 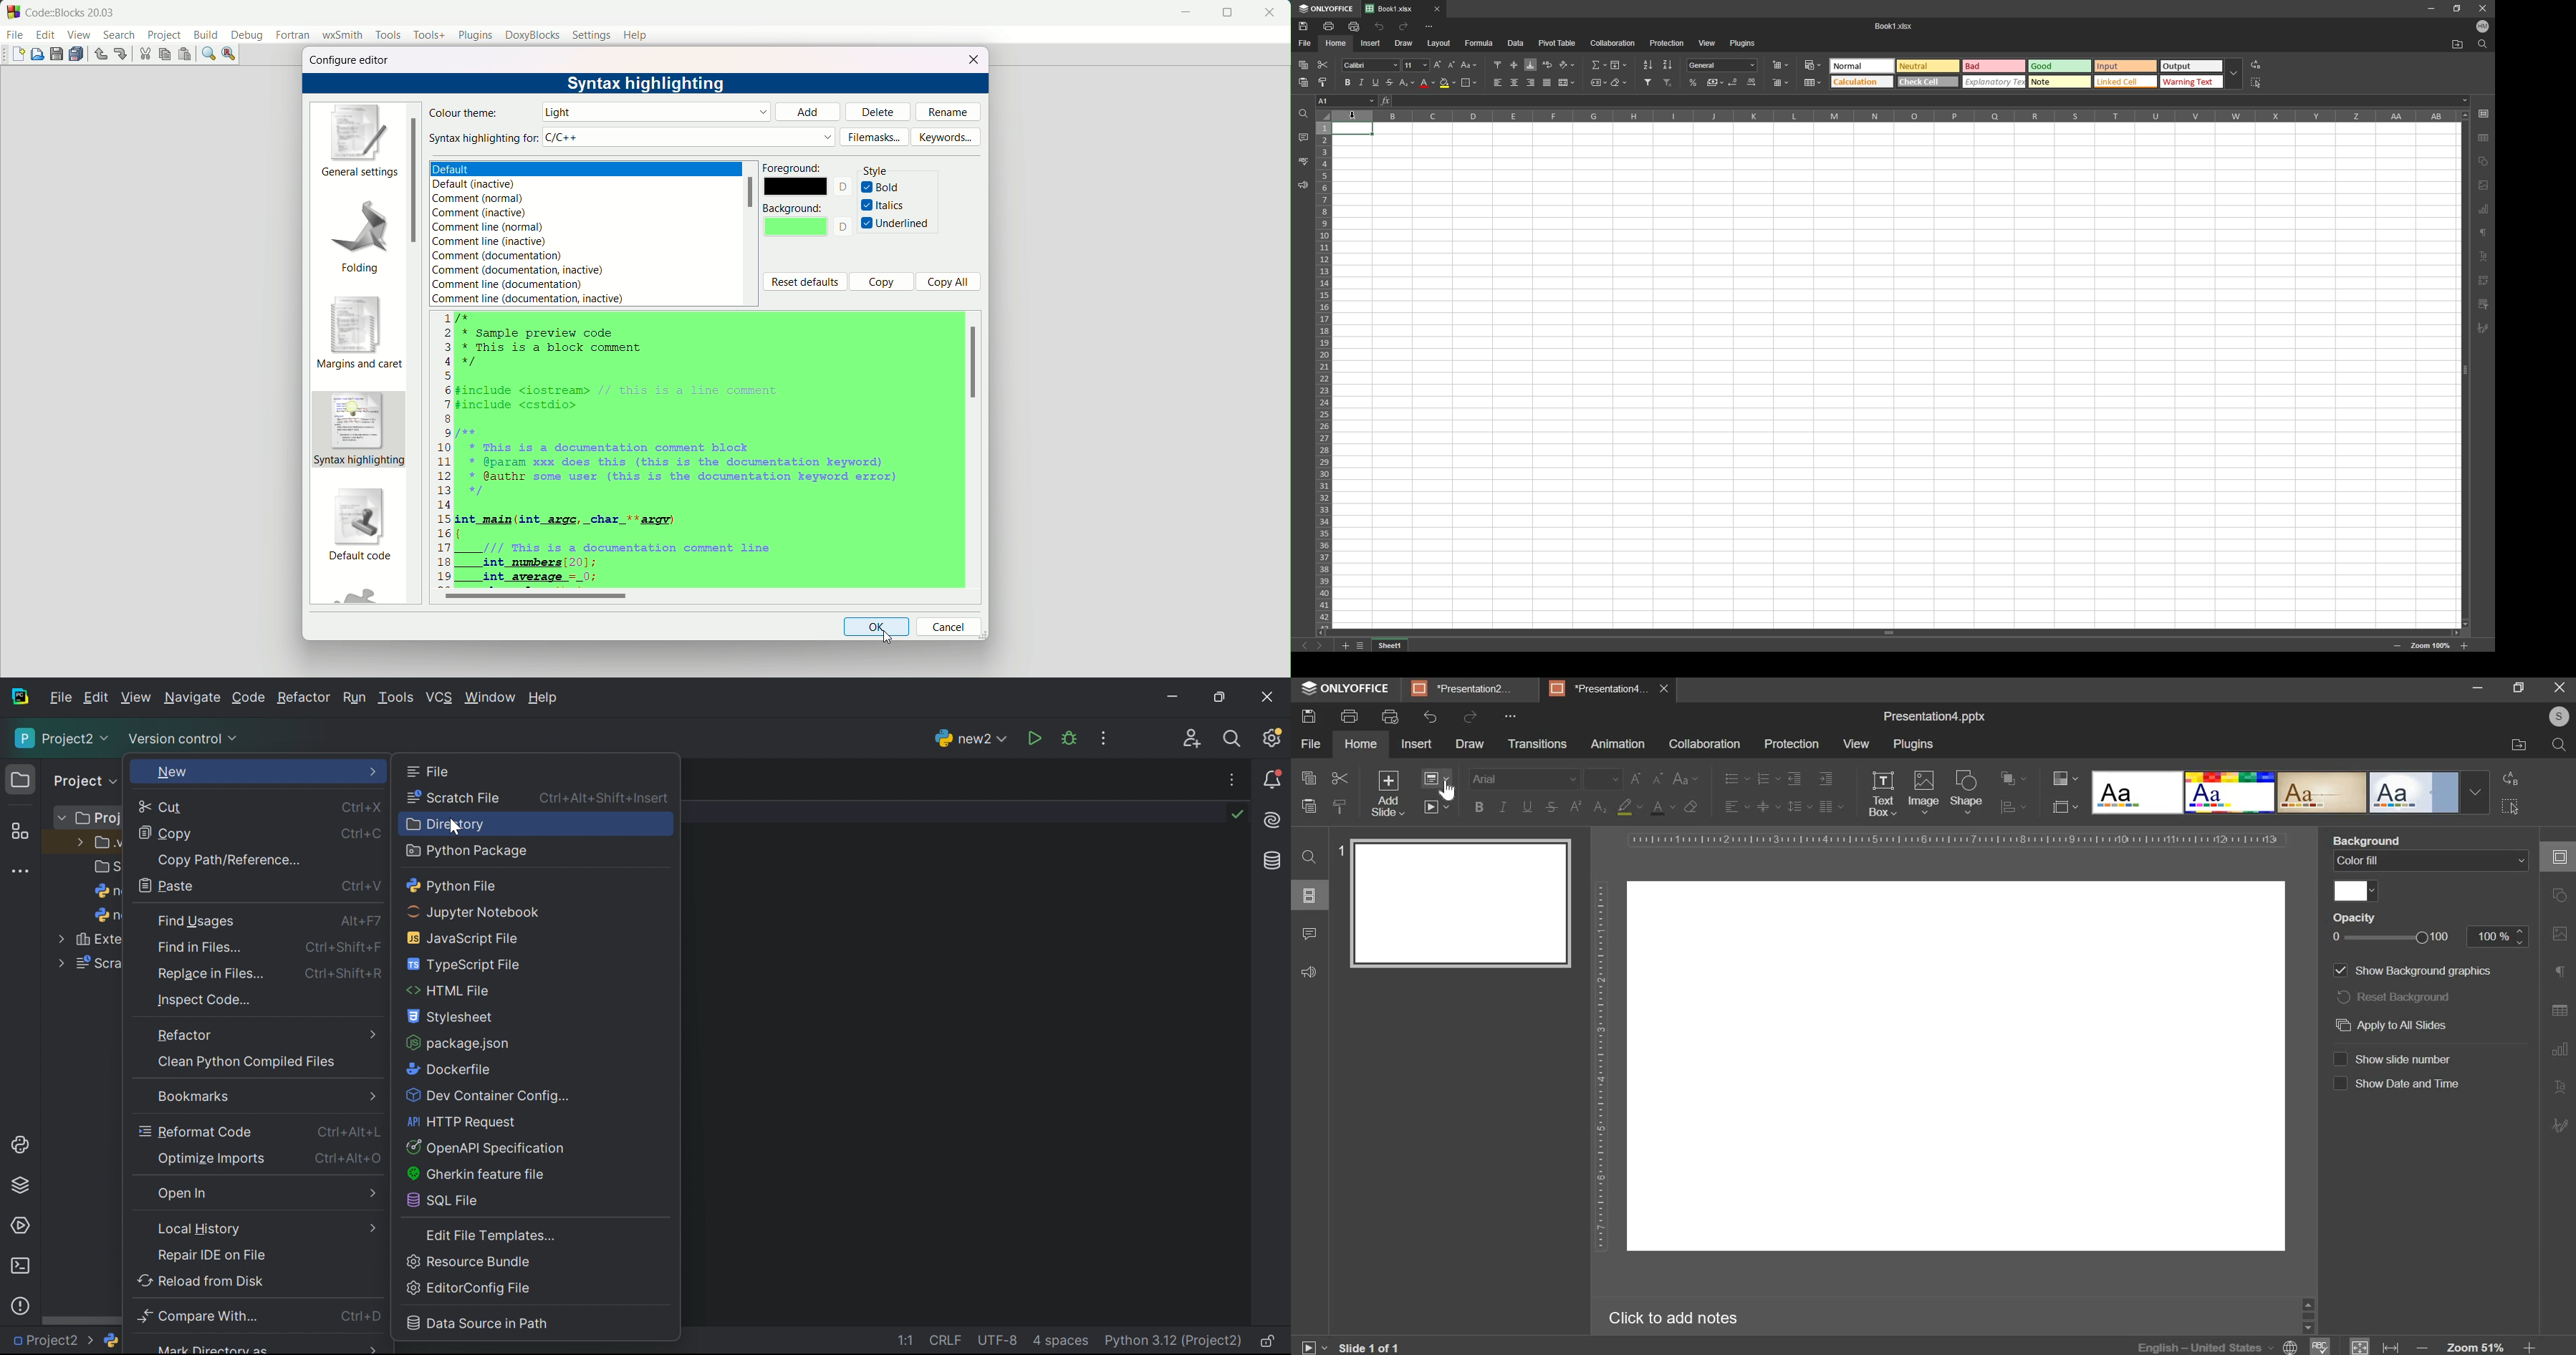 What do you see at coordinates (1498, 64) in the screenshot?
I see `align top` at bounding box center [1498, 64].